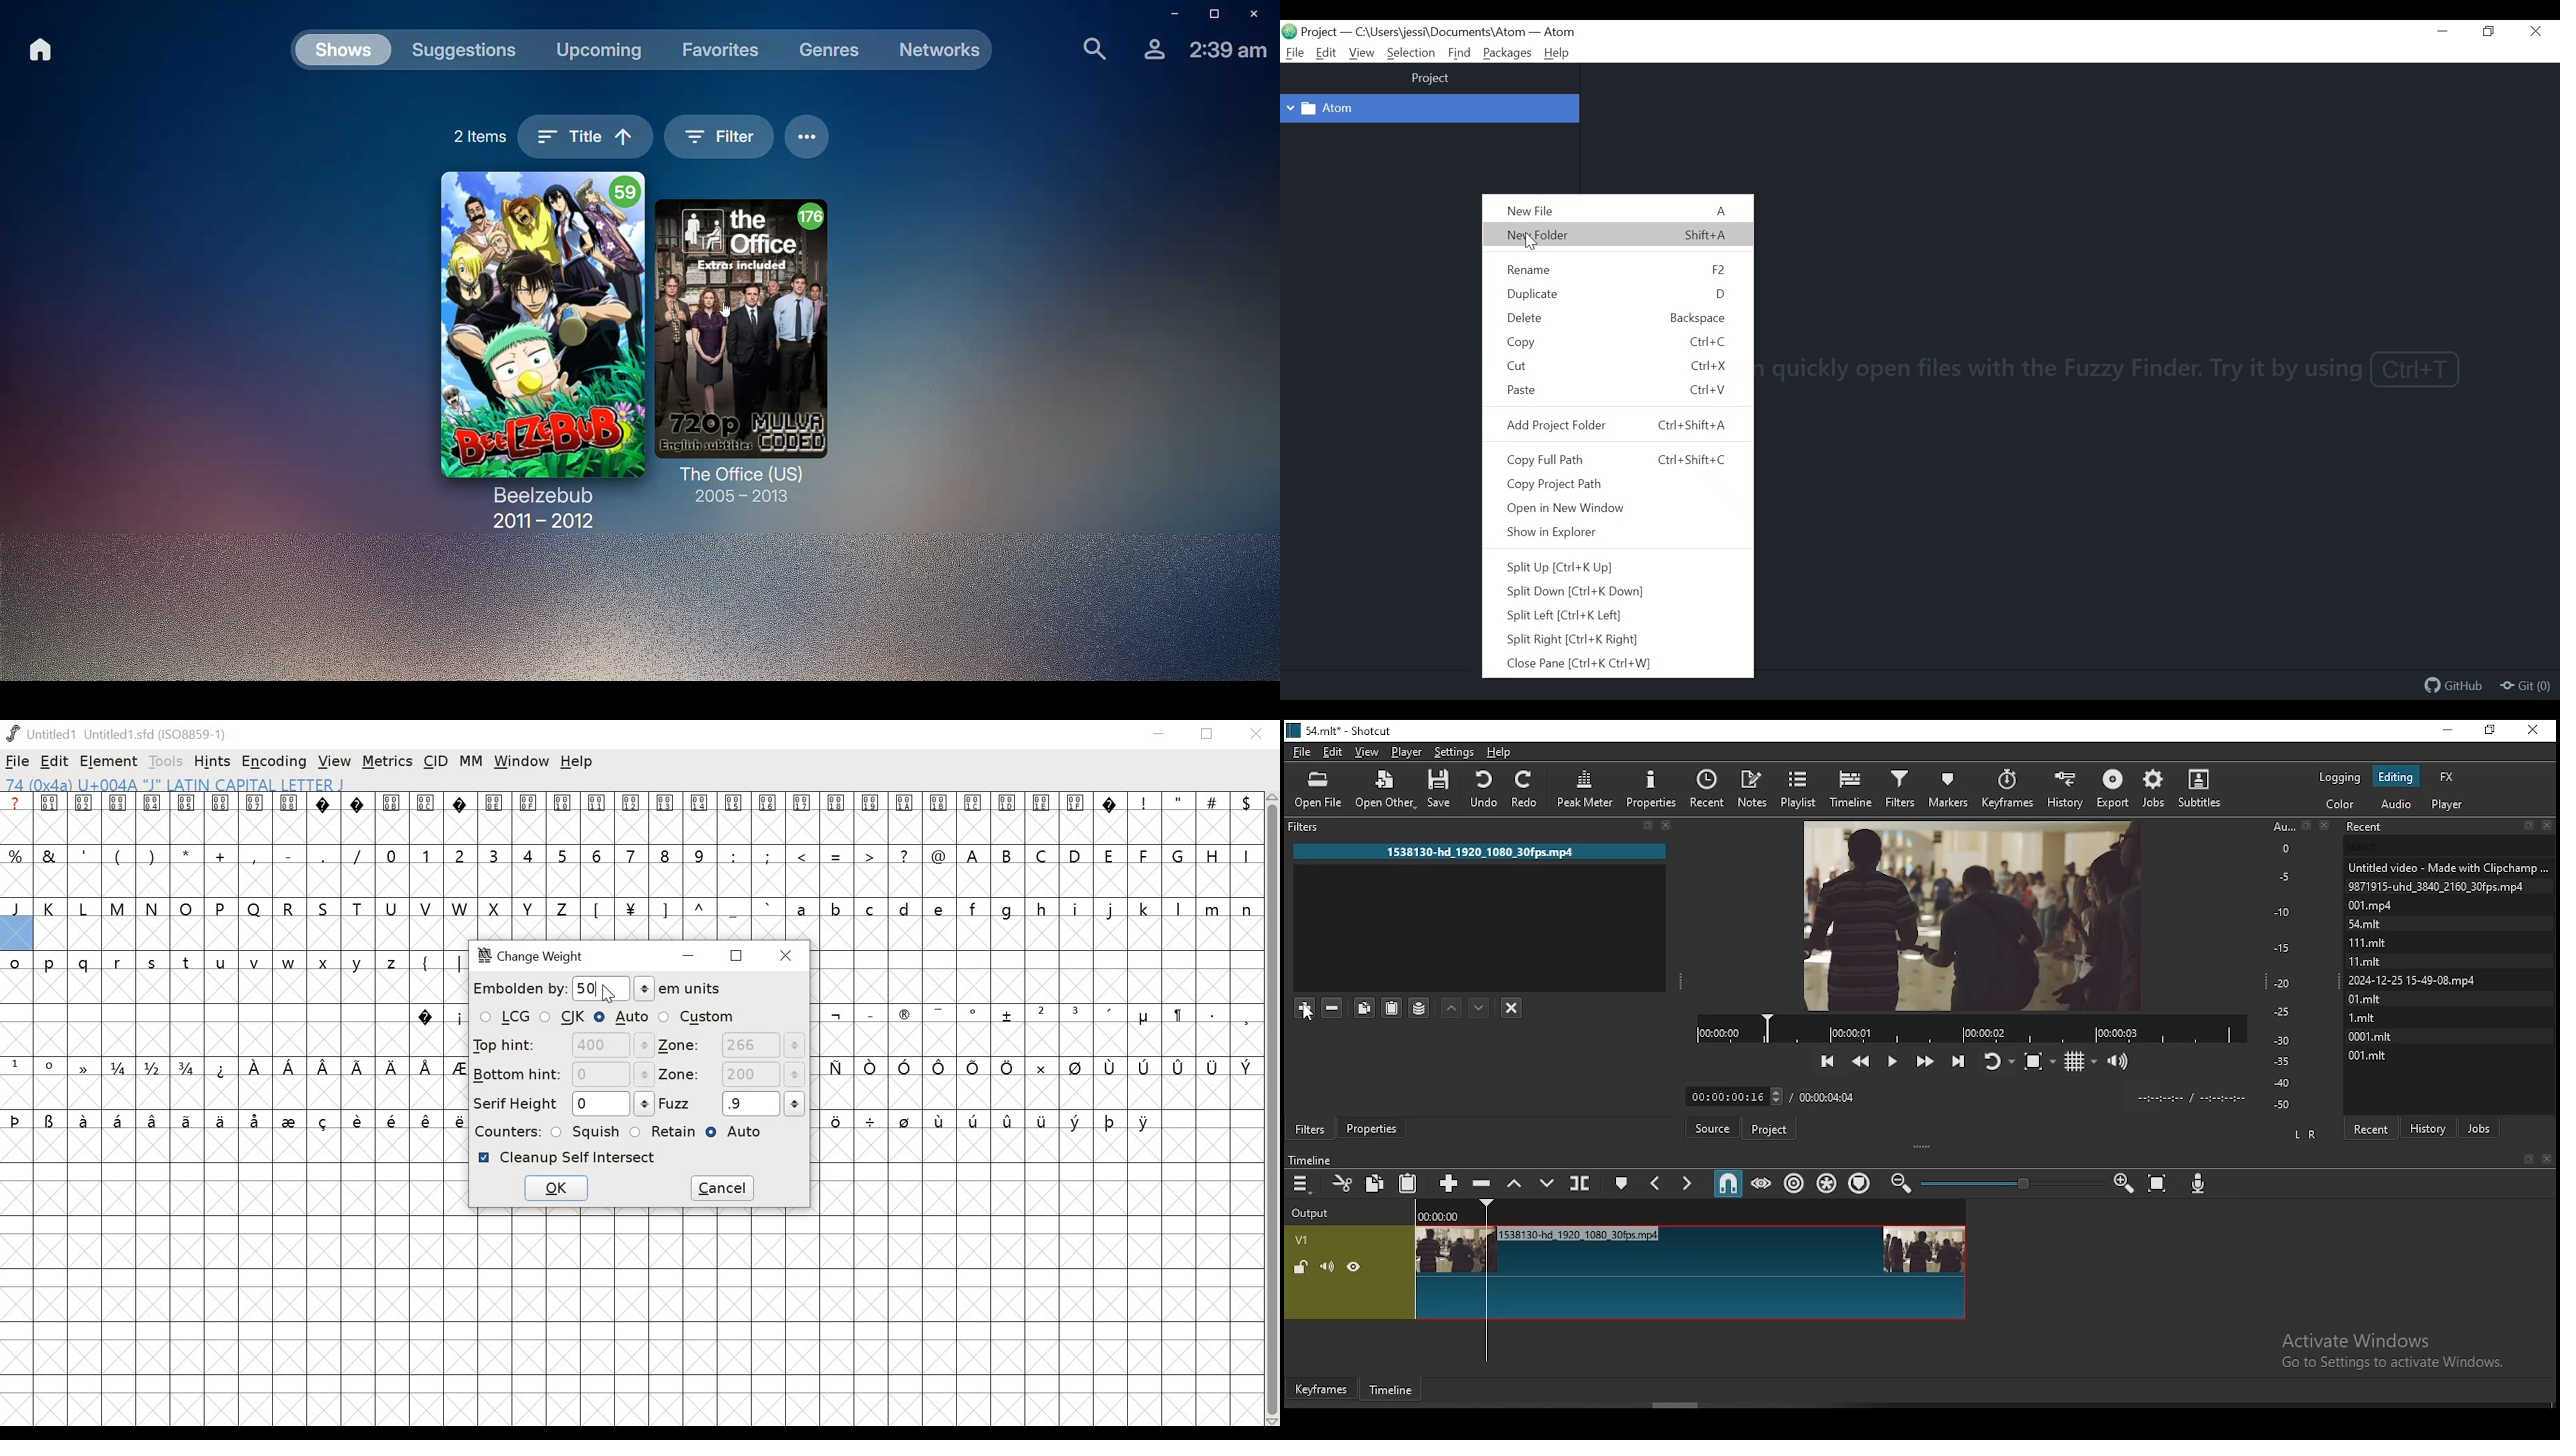 The height and width of the screenshot is (1456, 2576). I want to click on backspace, so click(1695, 319).